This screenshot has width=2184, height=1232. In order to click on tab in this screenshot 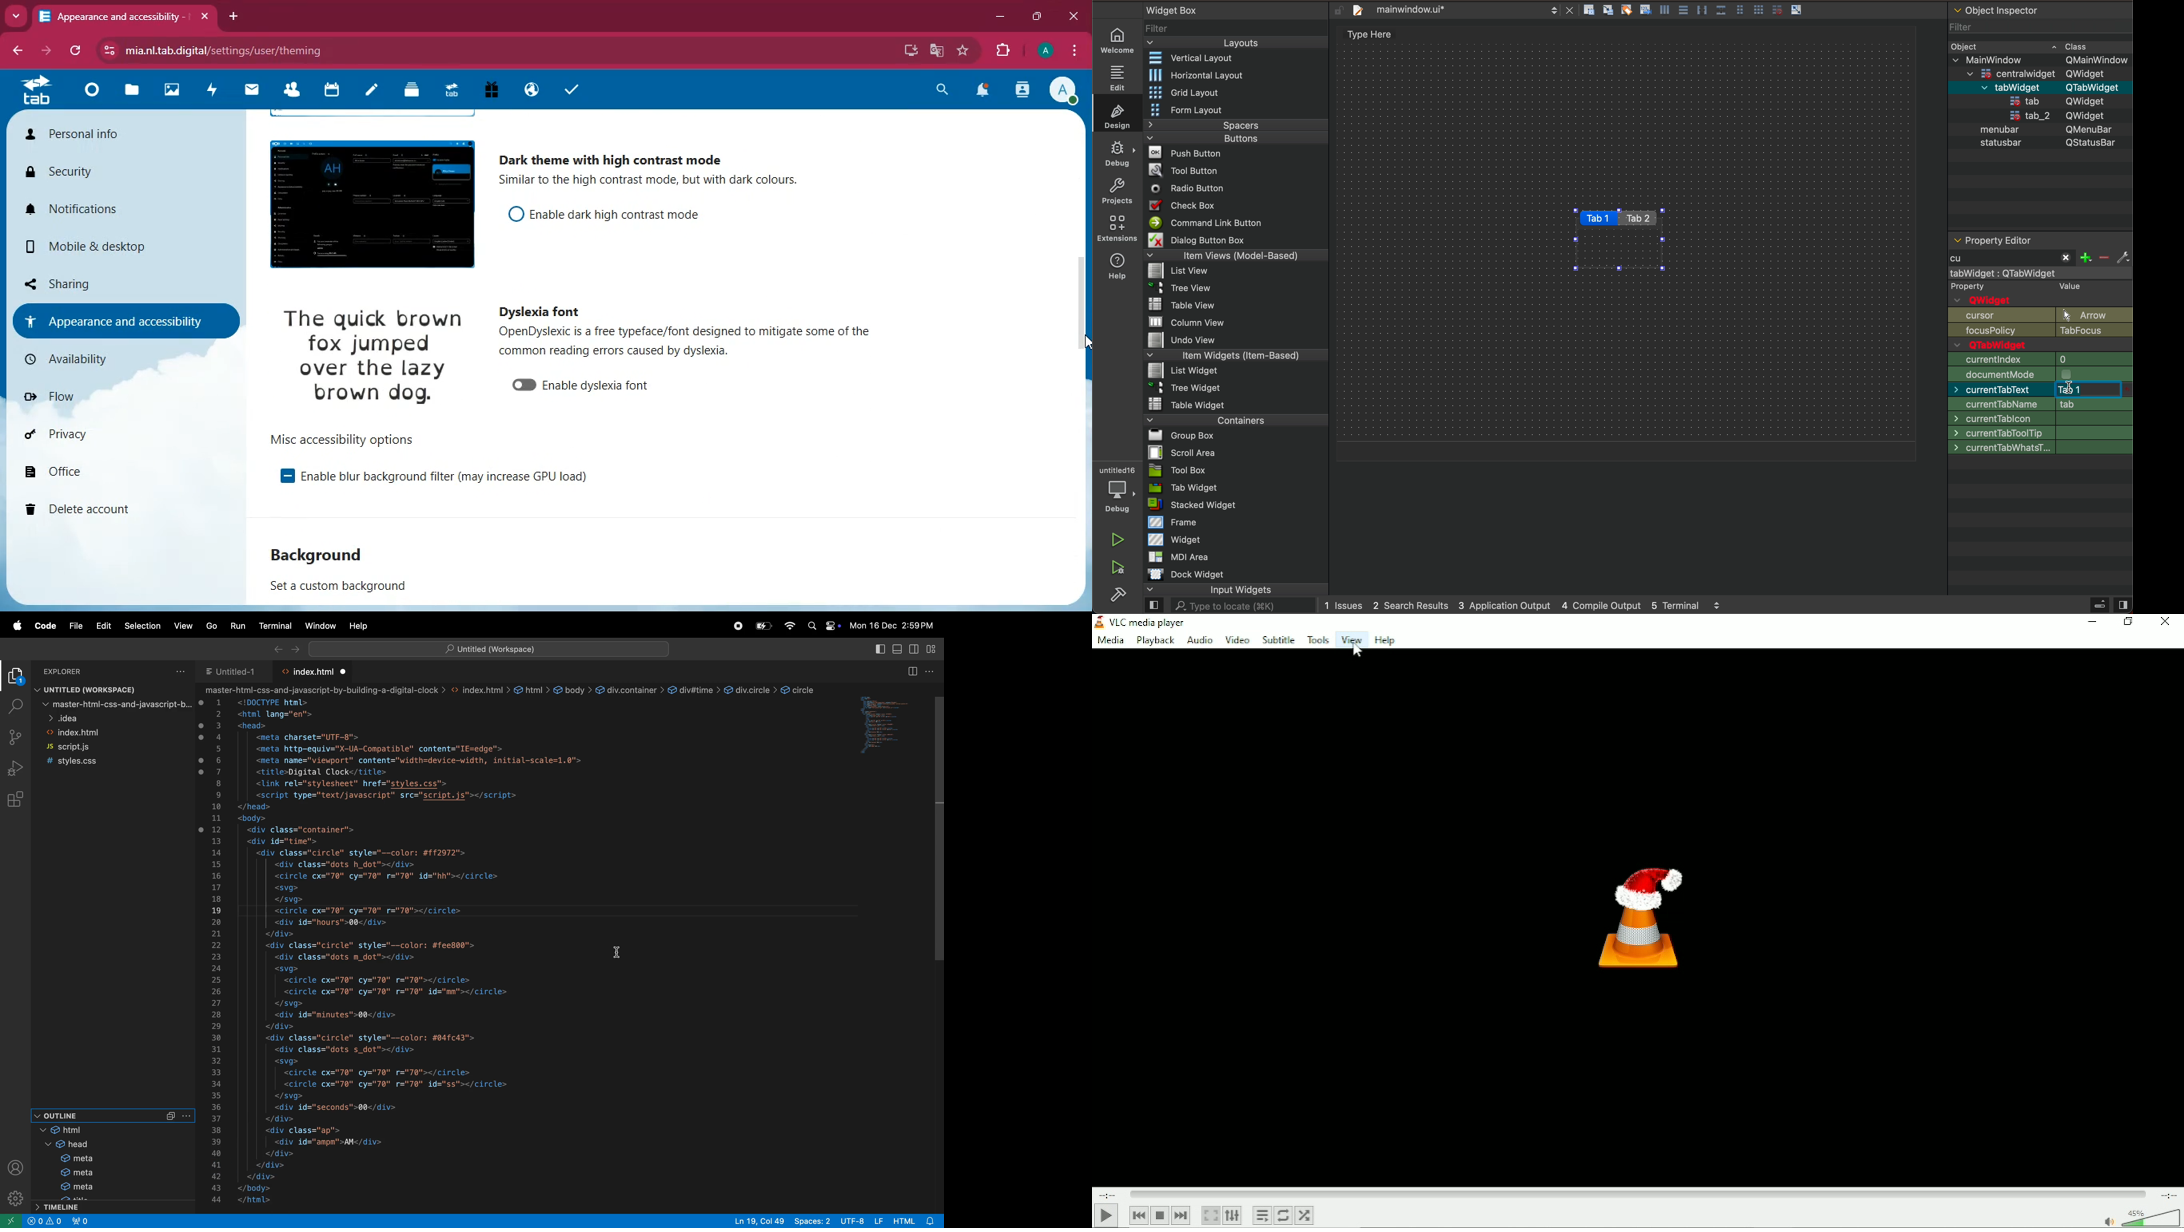, I will do `click(450, 90)`.